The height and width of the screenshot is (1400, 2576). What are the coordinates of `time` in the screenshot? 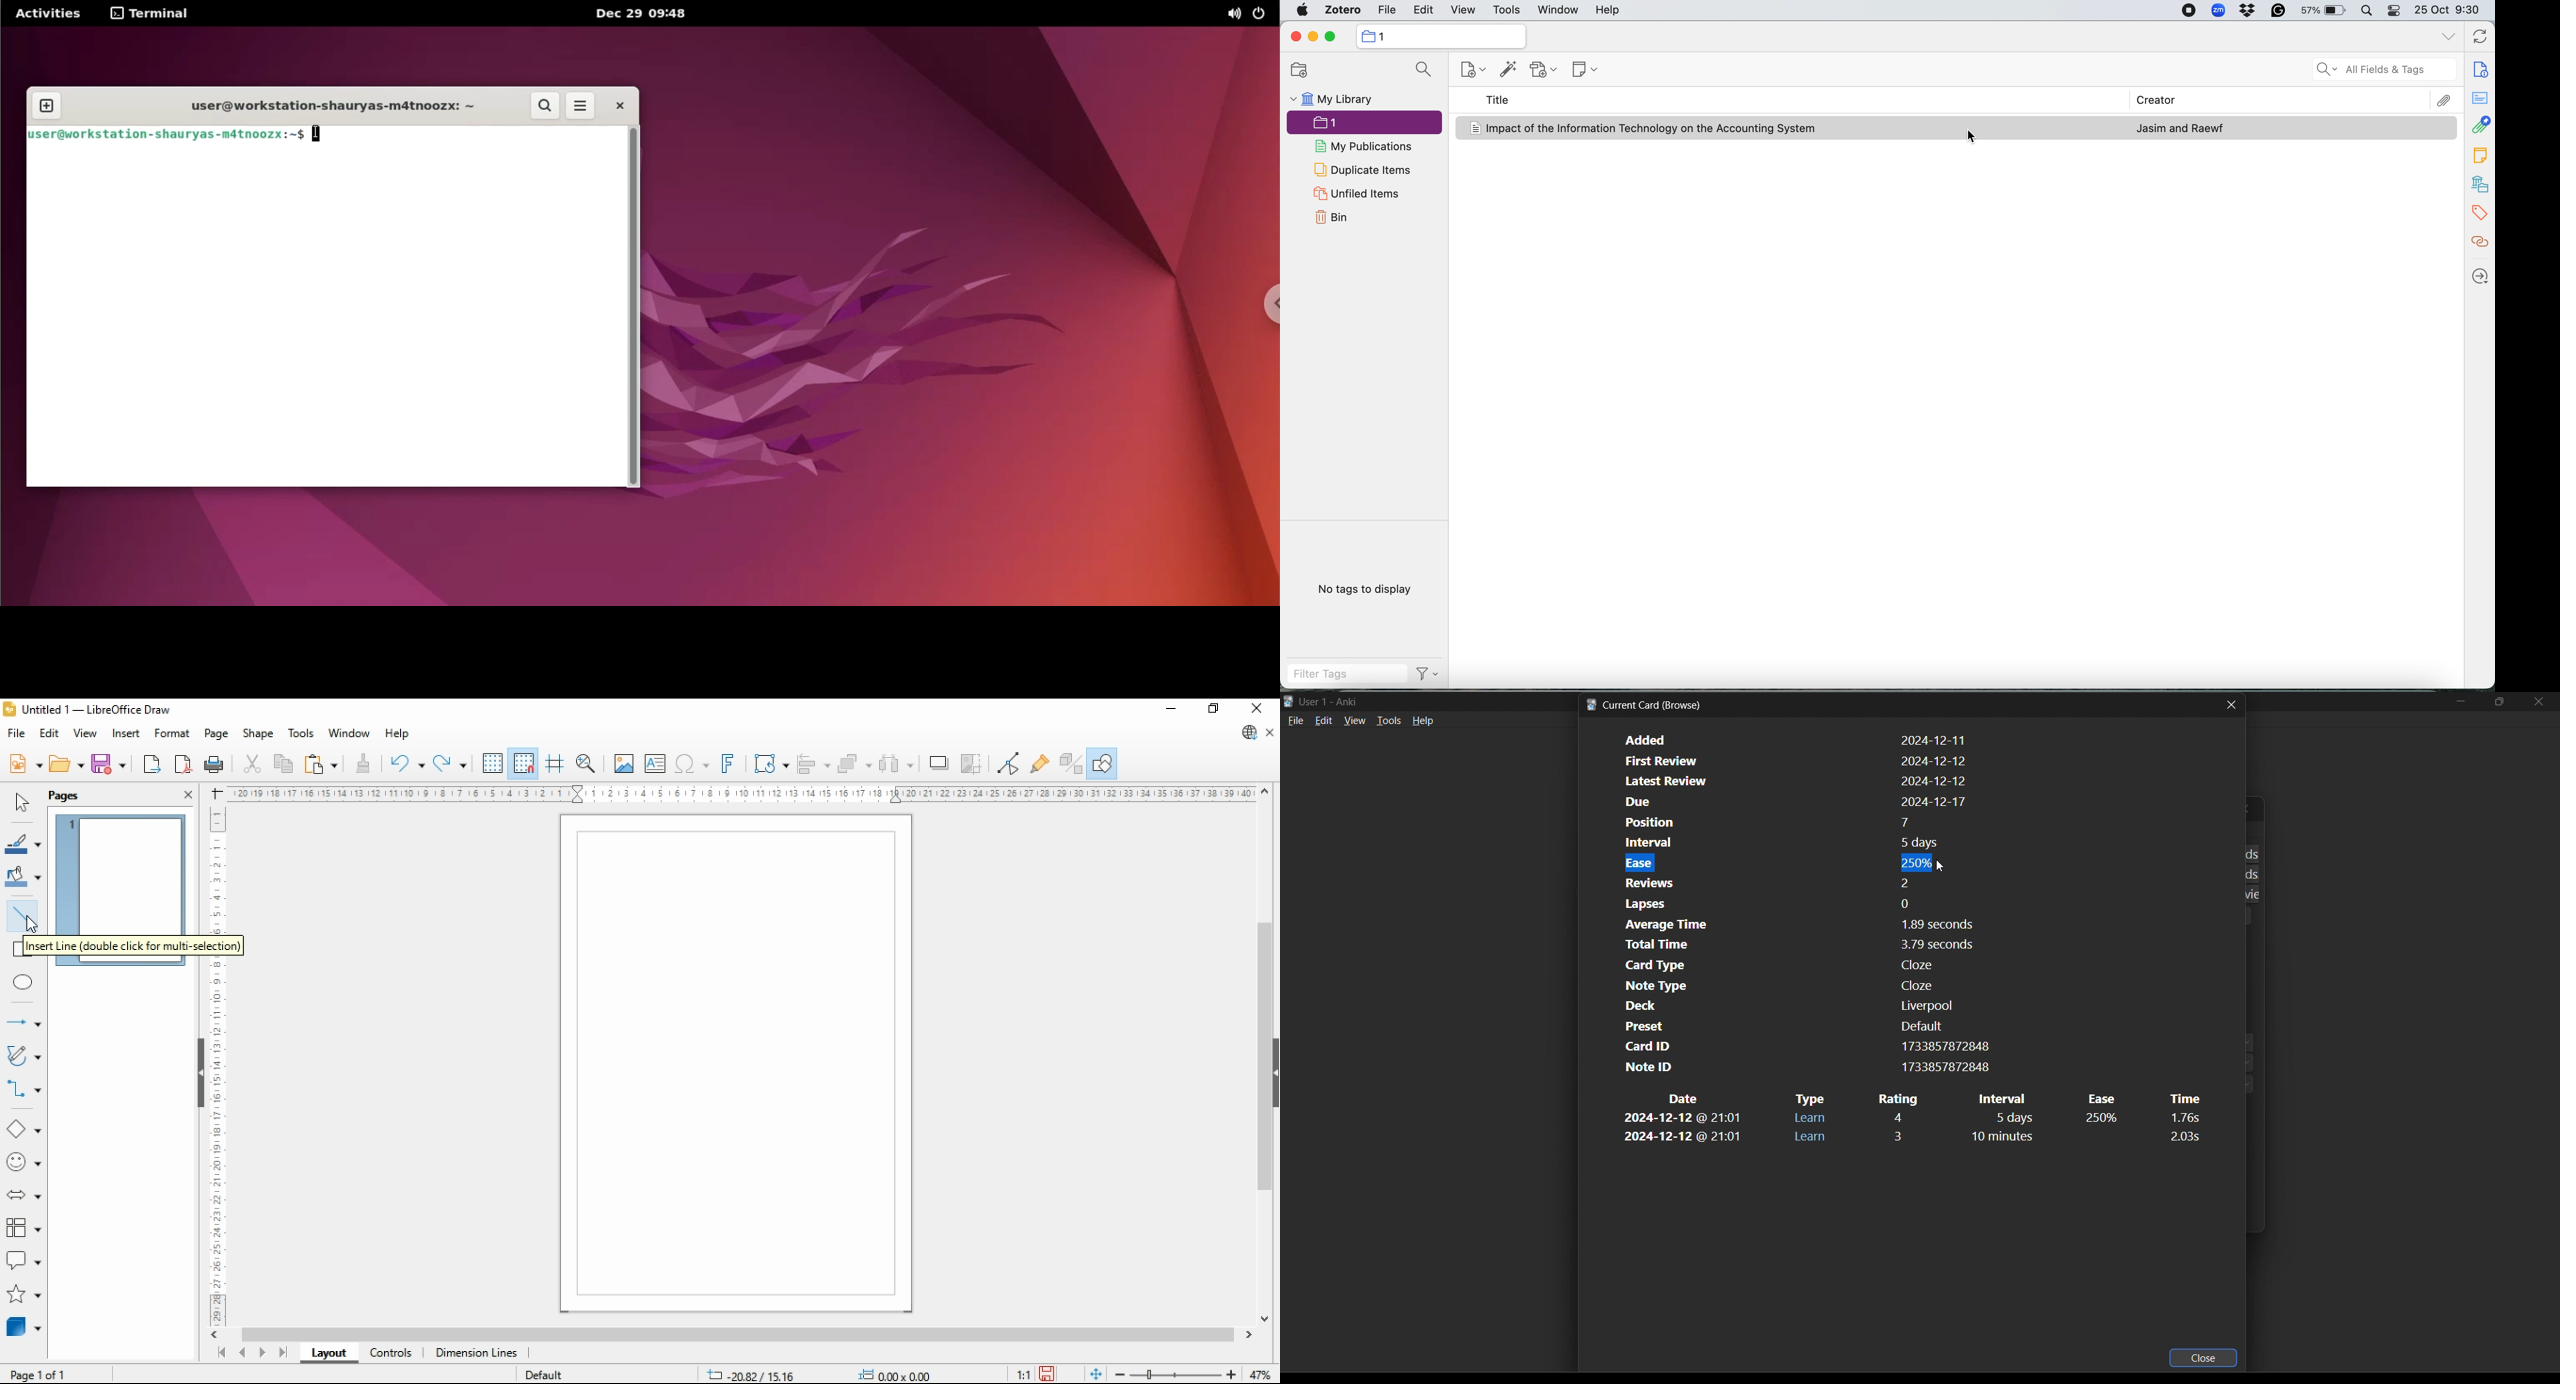 It's located at (2183, 1099).